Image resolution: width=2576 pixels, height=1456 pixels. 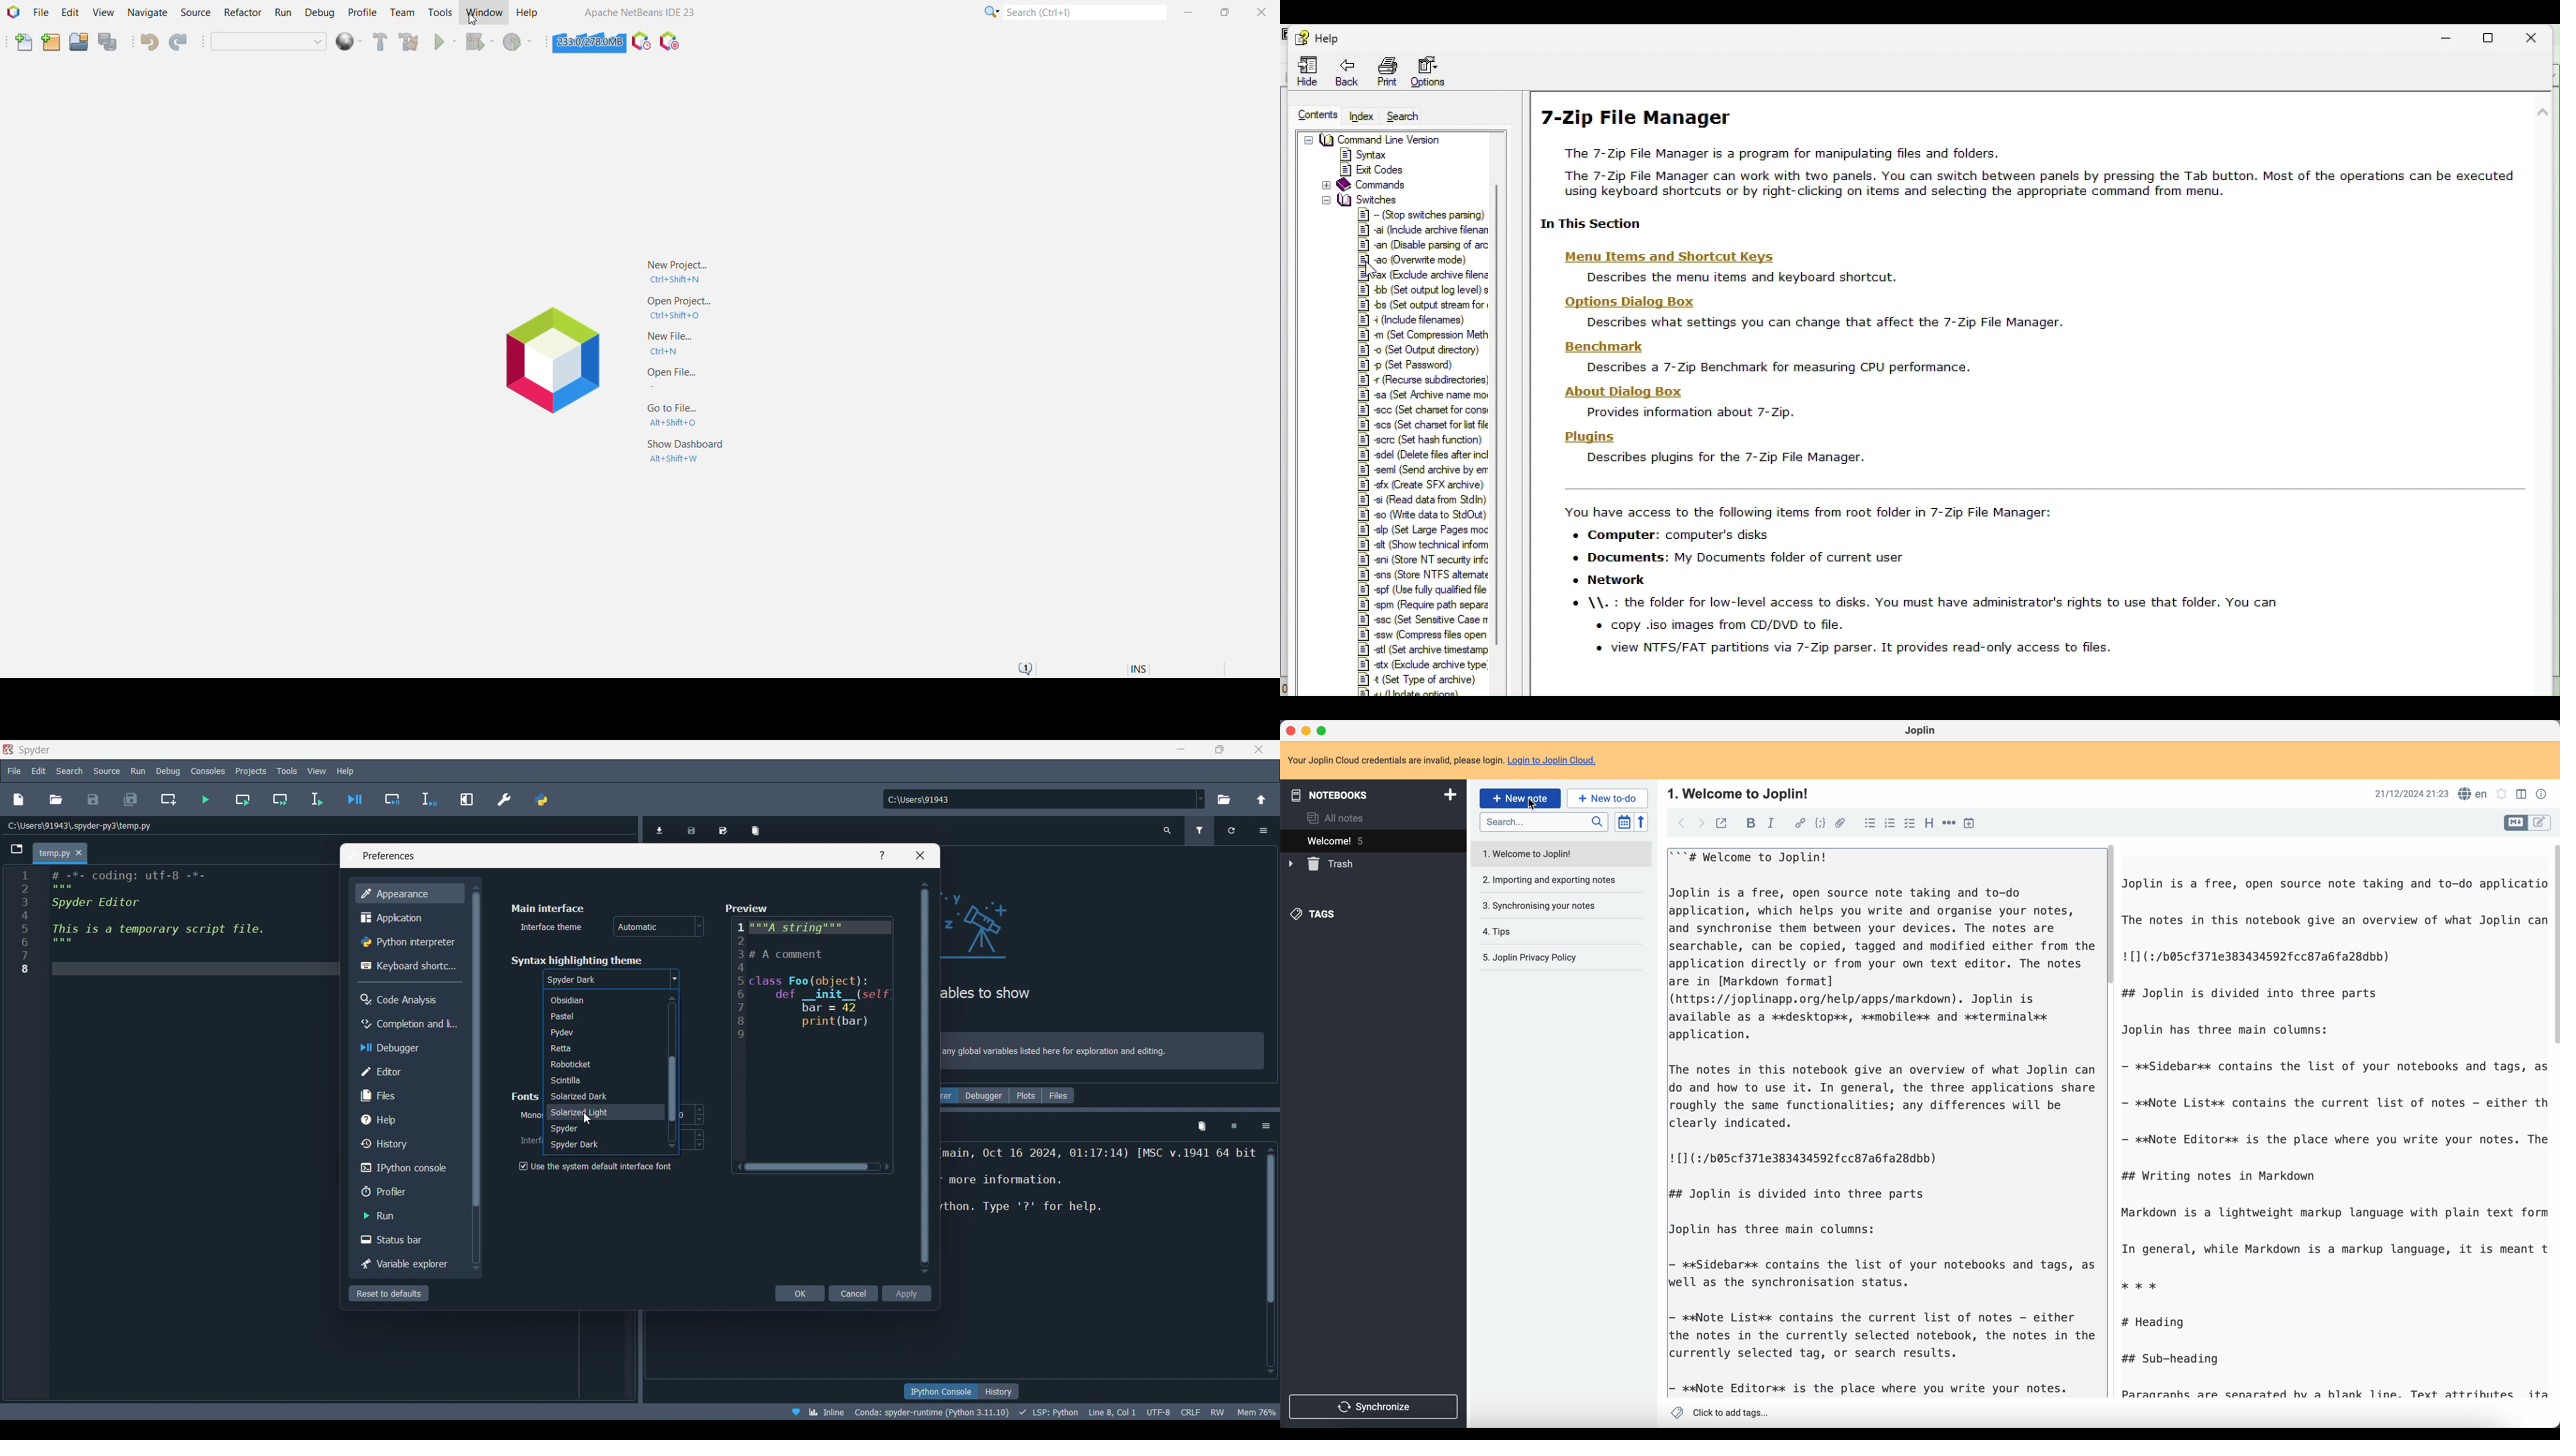 I want to click on insert time, so click(x=1971, y=823).